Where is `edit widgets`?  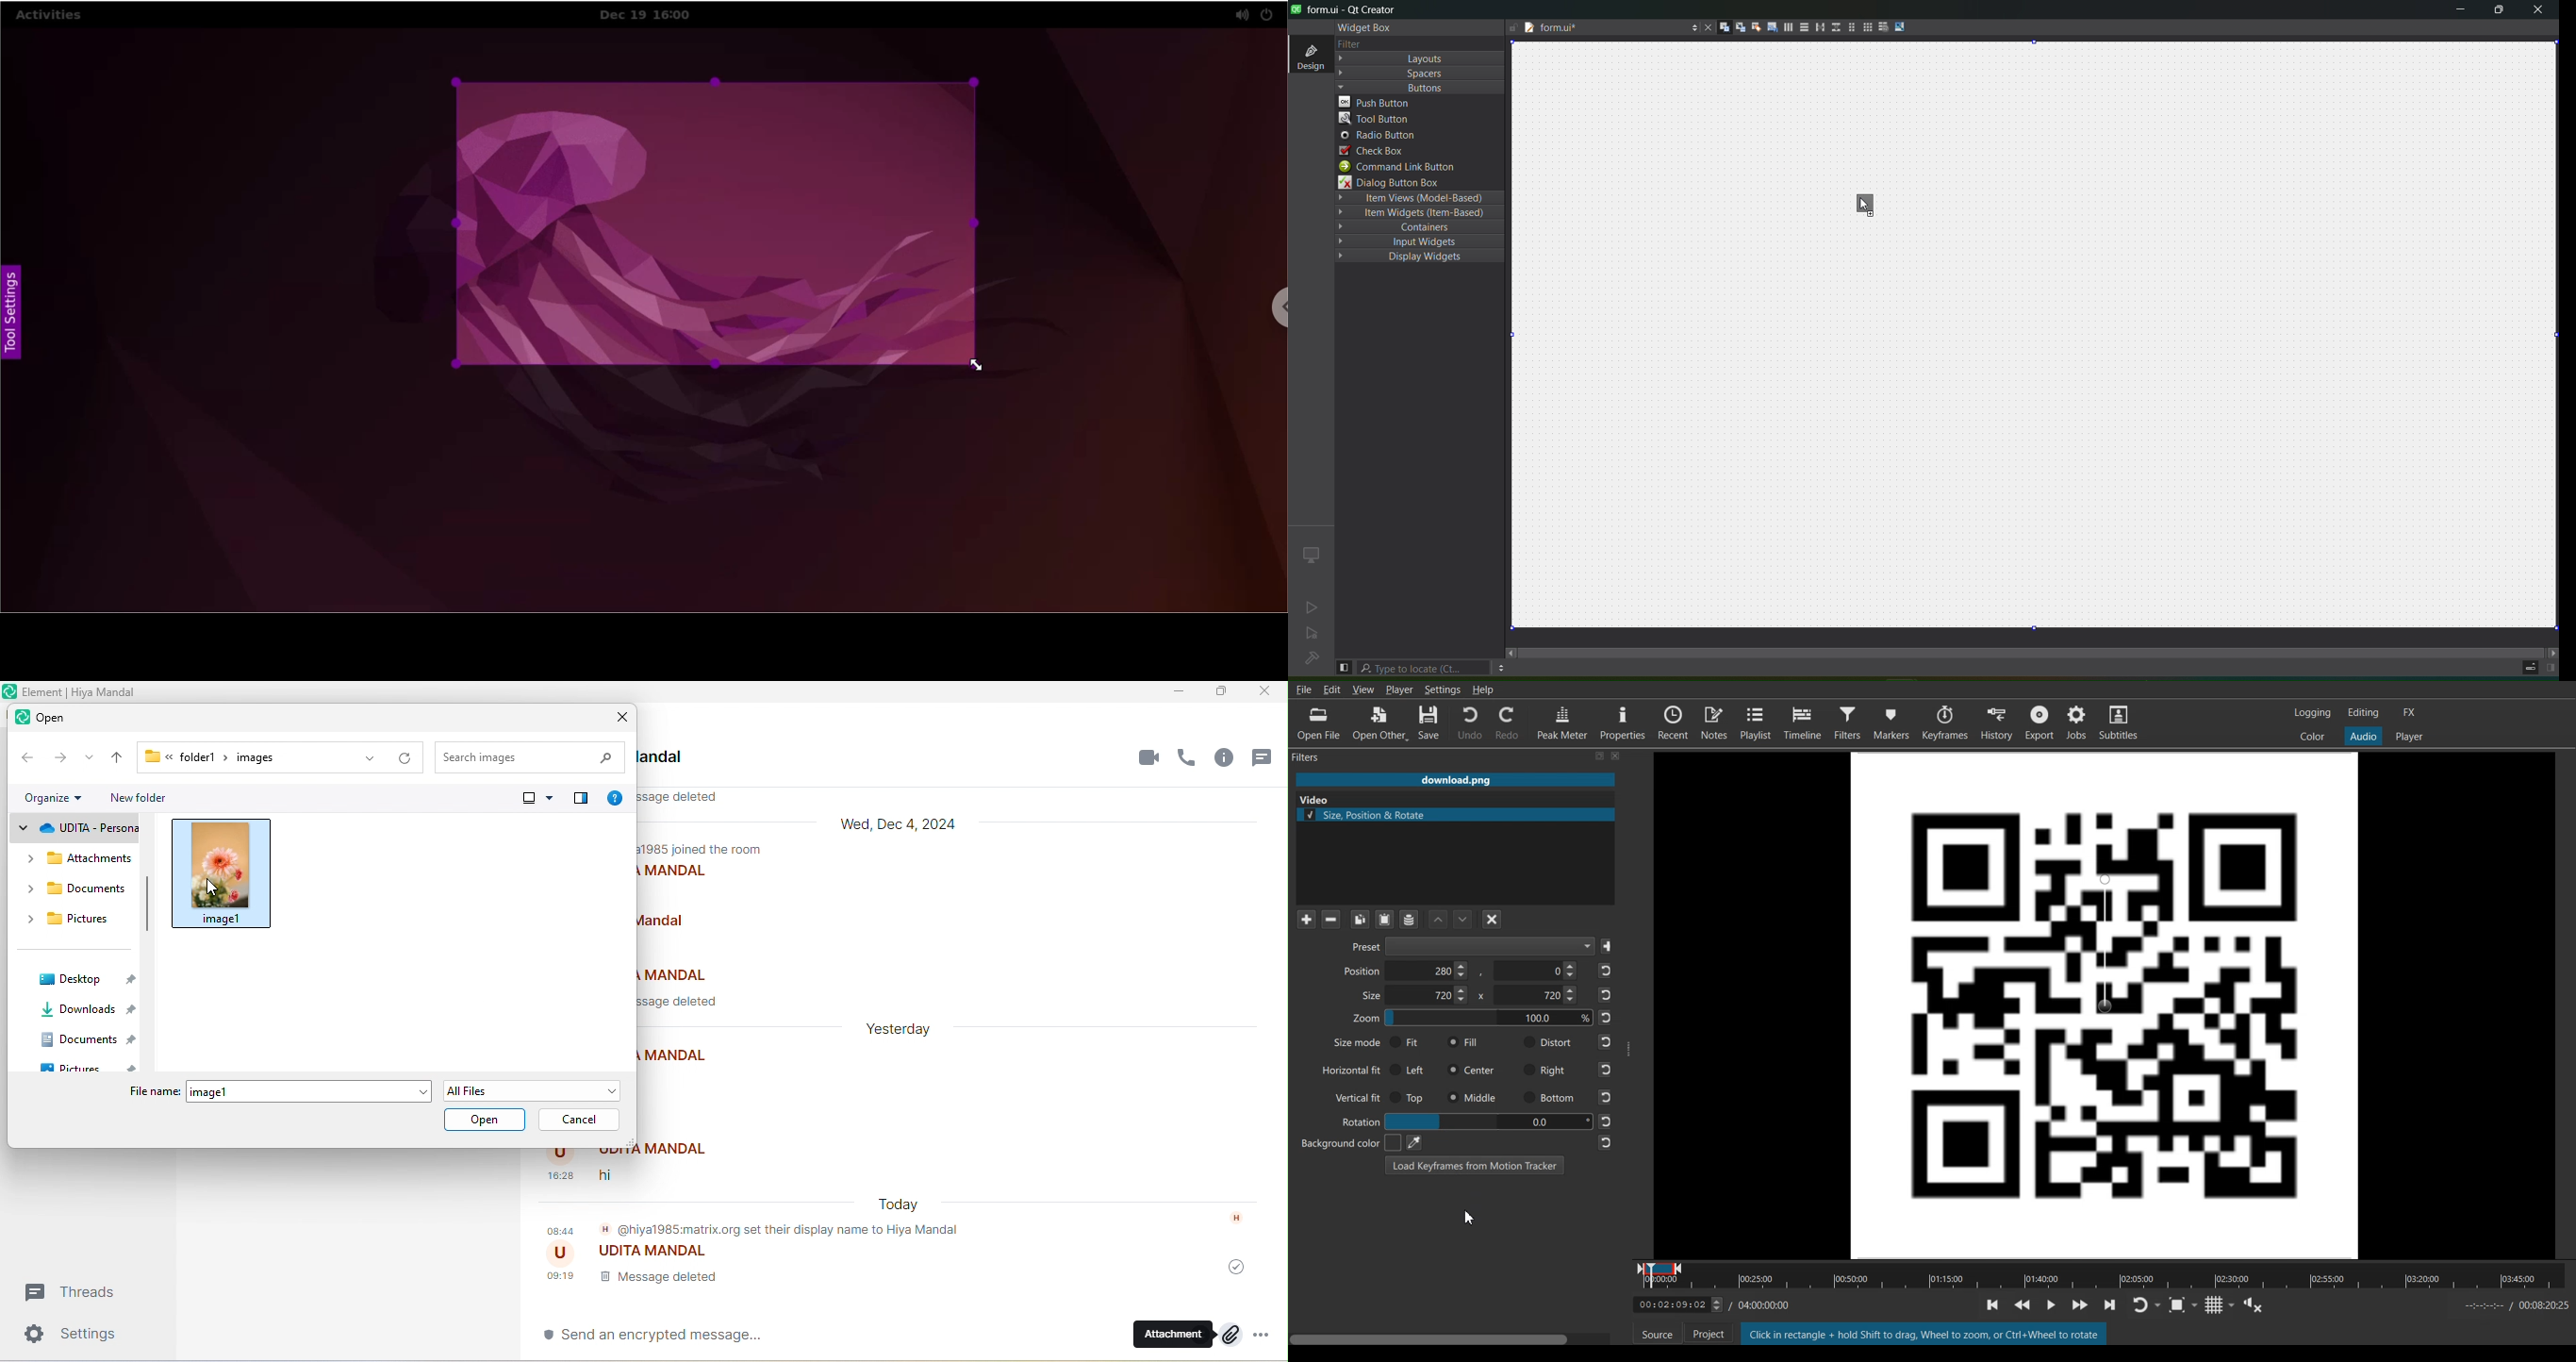
edit widgets is located at coordinates (1721, 26).